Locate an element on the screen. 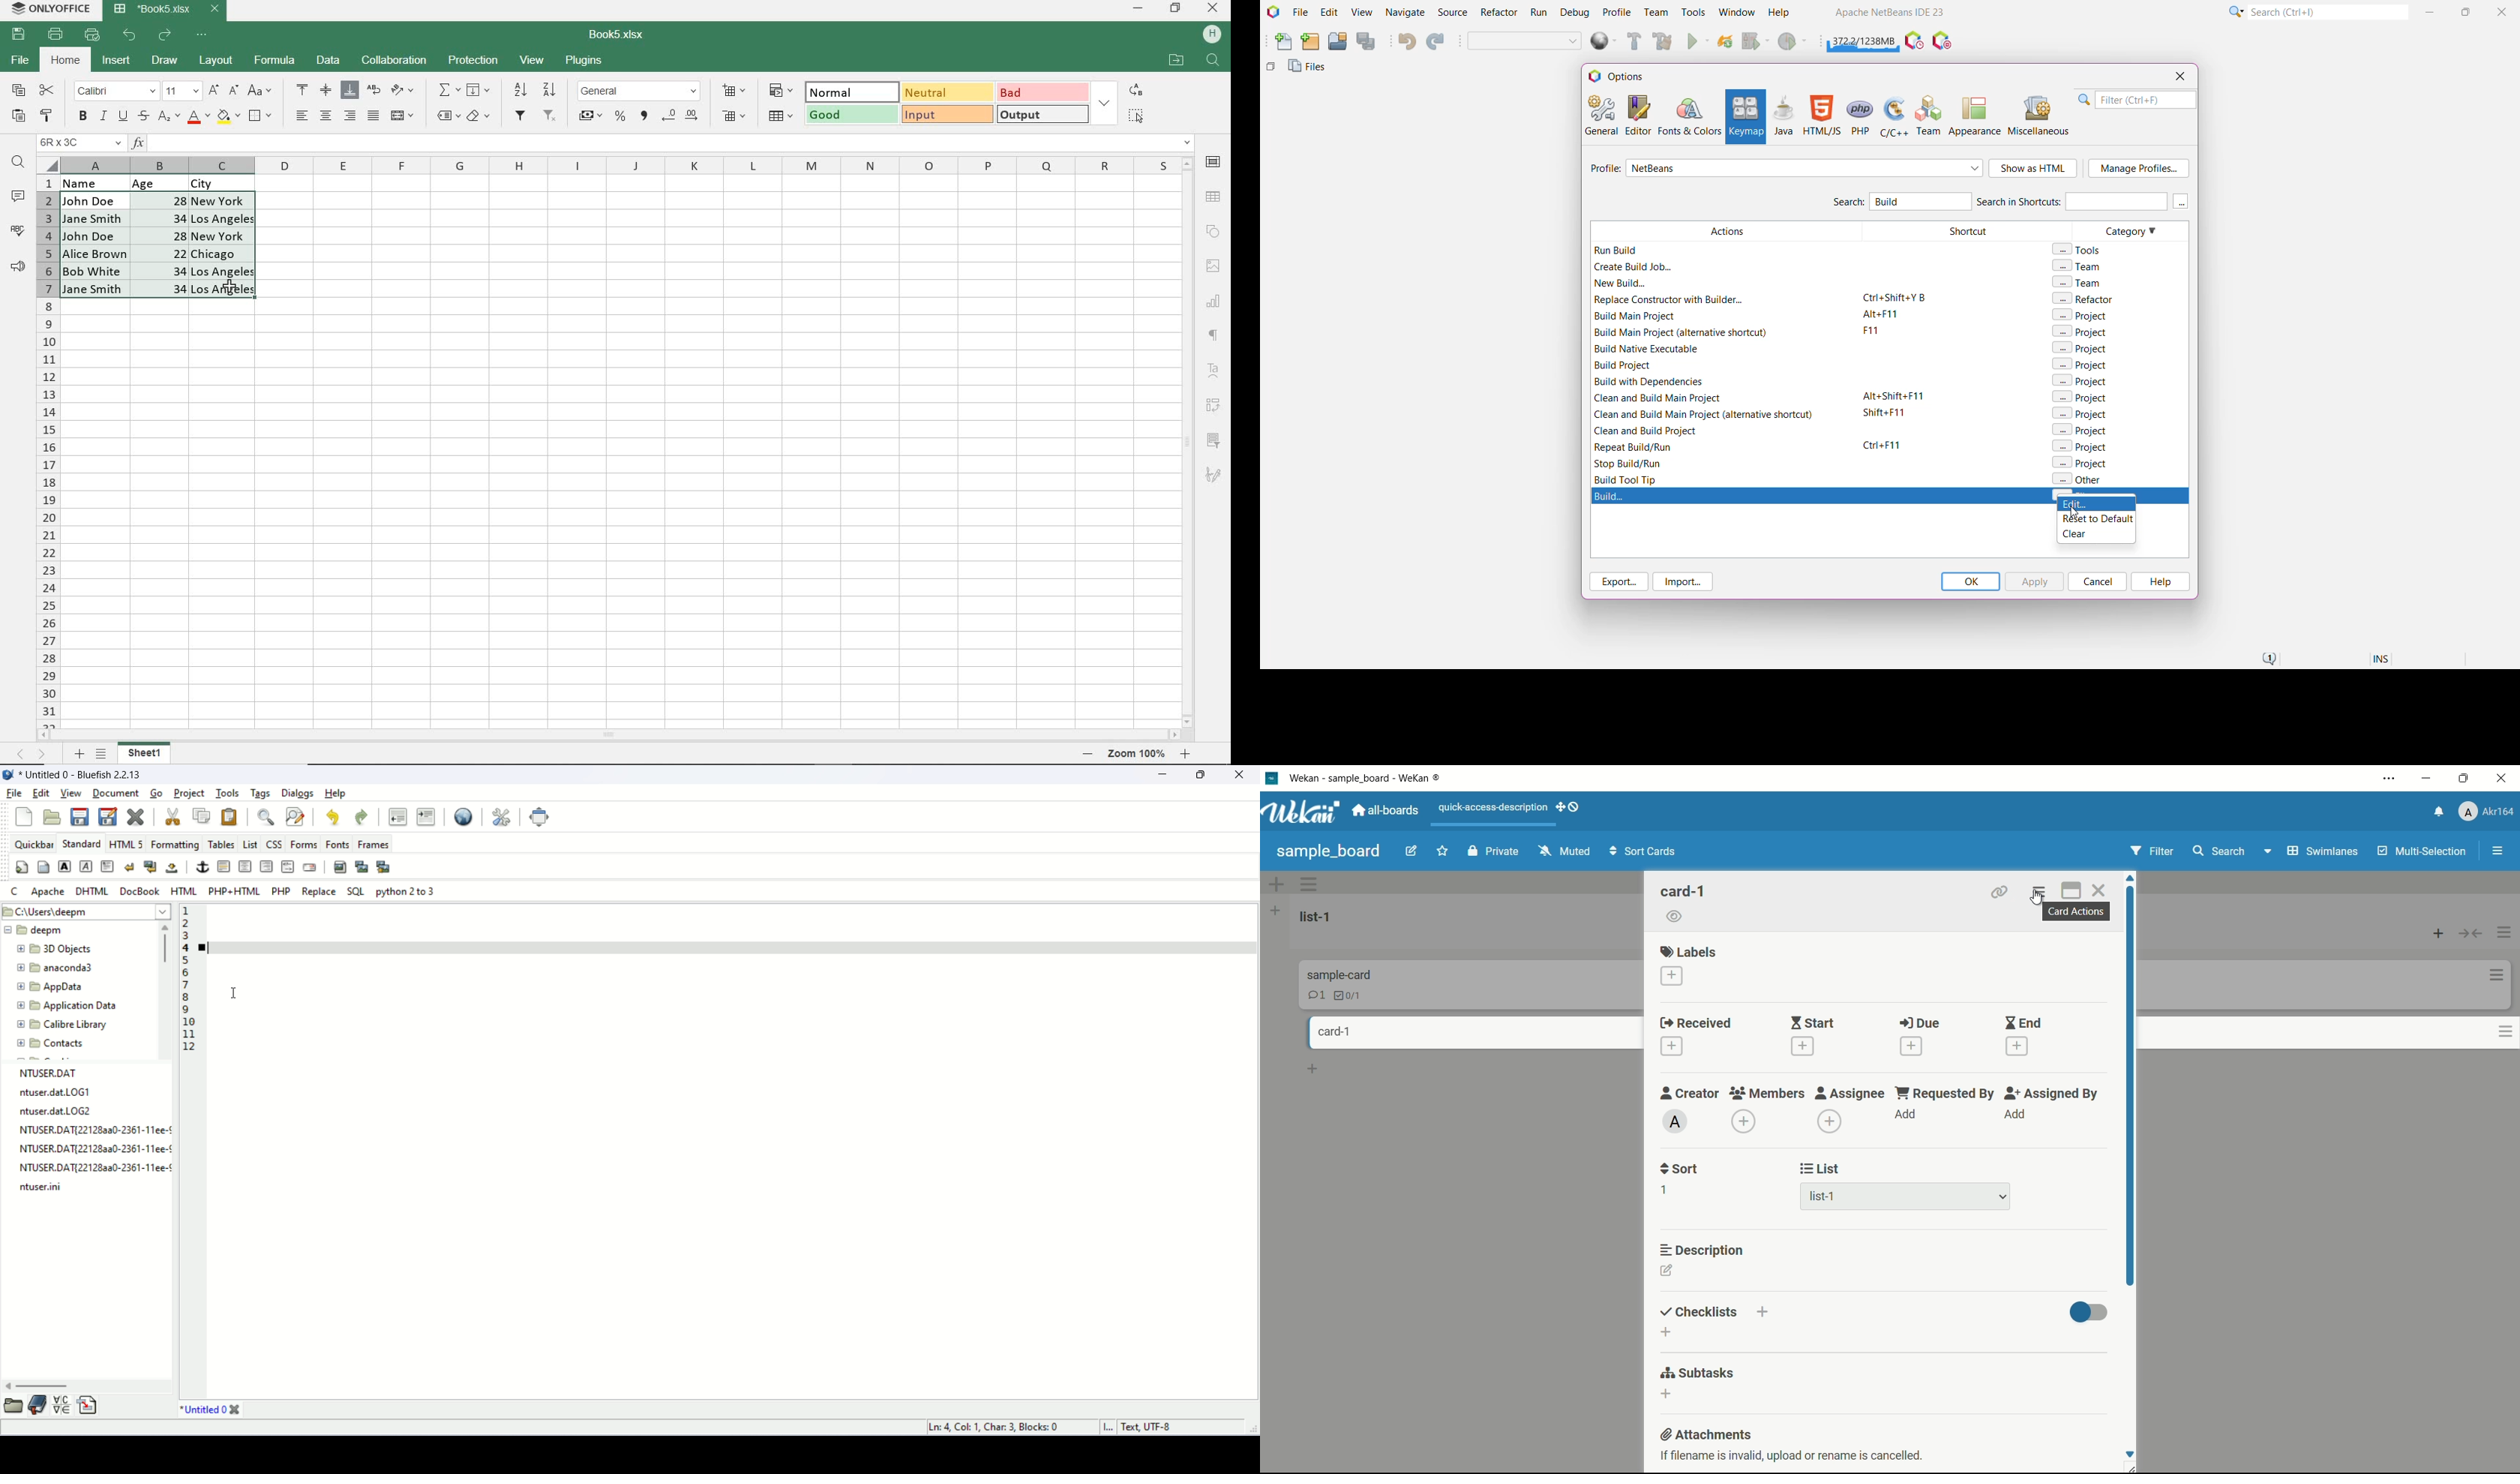 Image resolution: width=2520 pixels, height=1484 pixels. folder name is located at coordinates (79, 1005).